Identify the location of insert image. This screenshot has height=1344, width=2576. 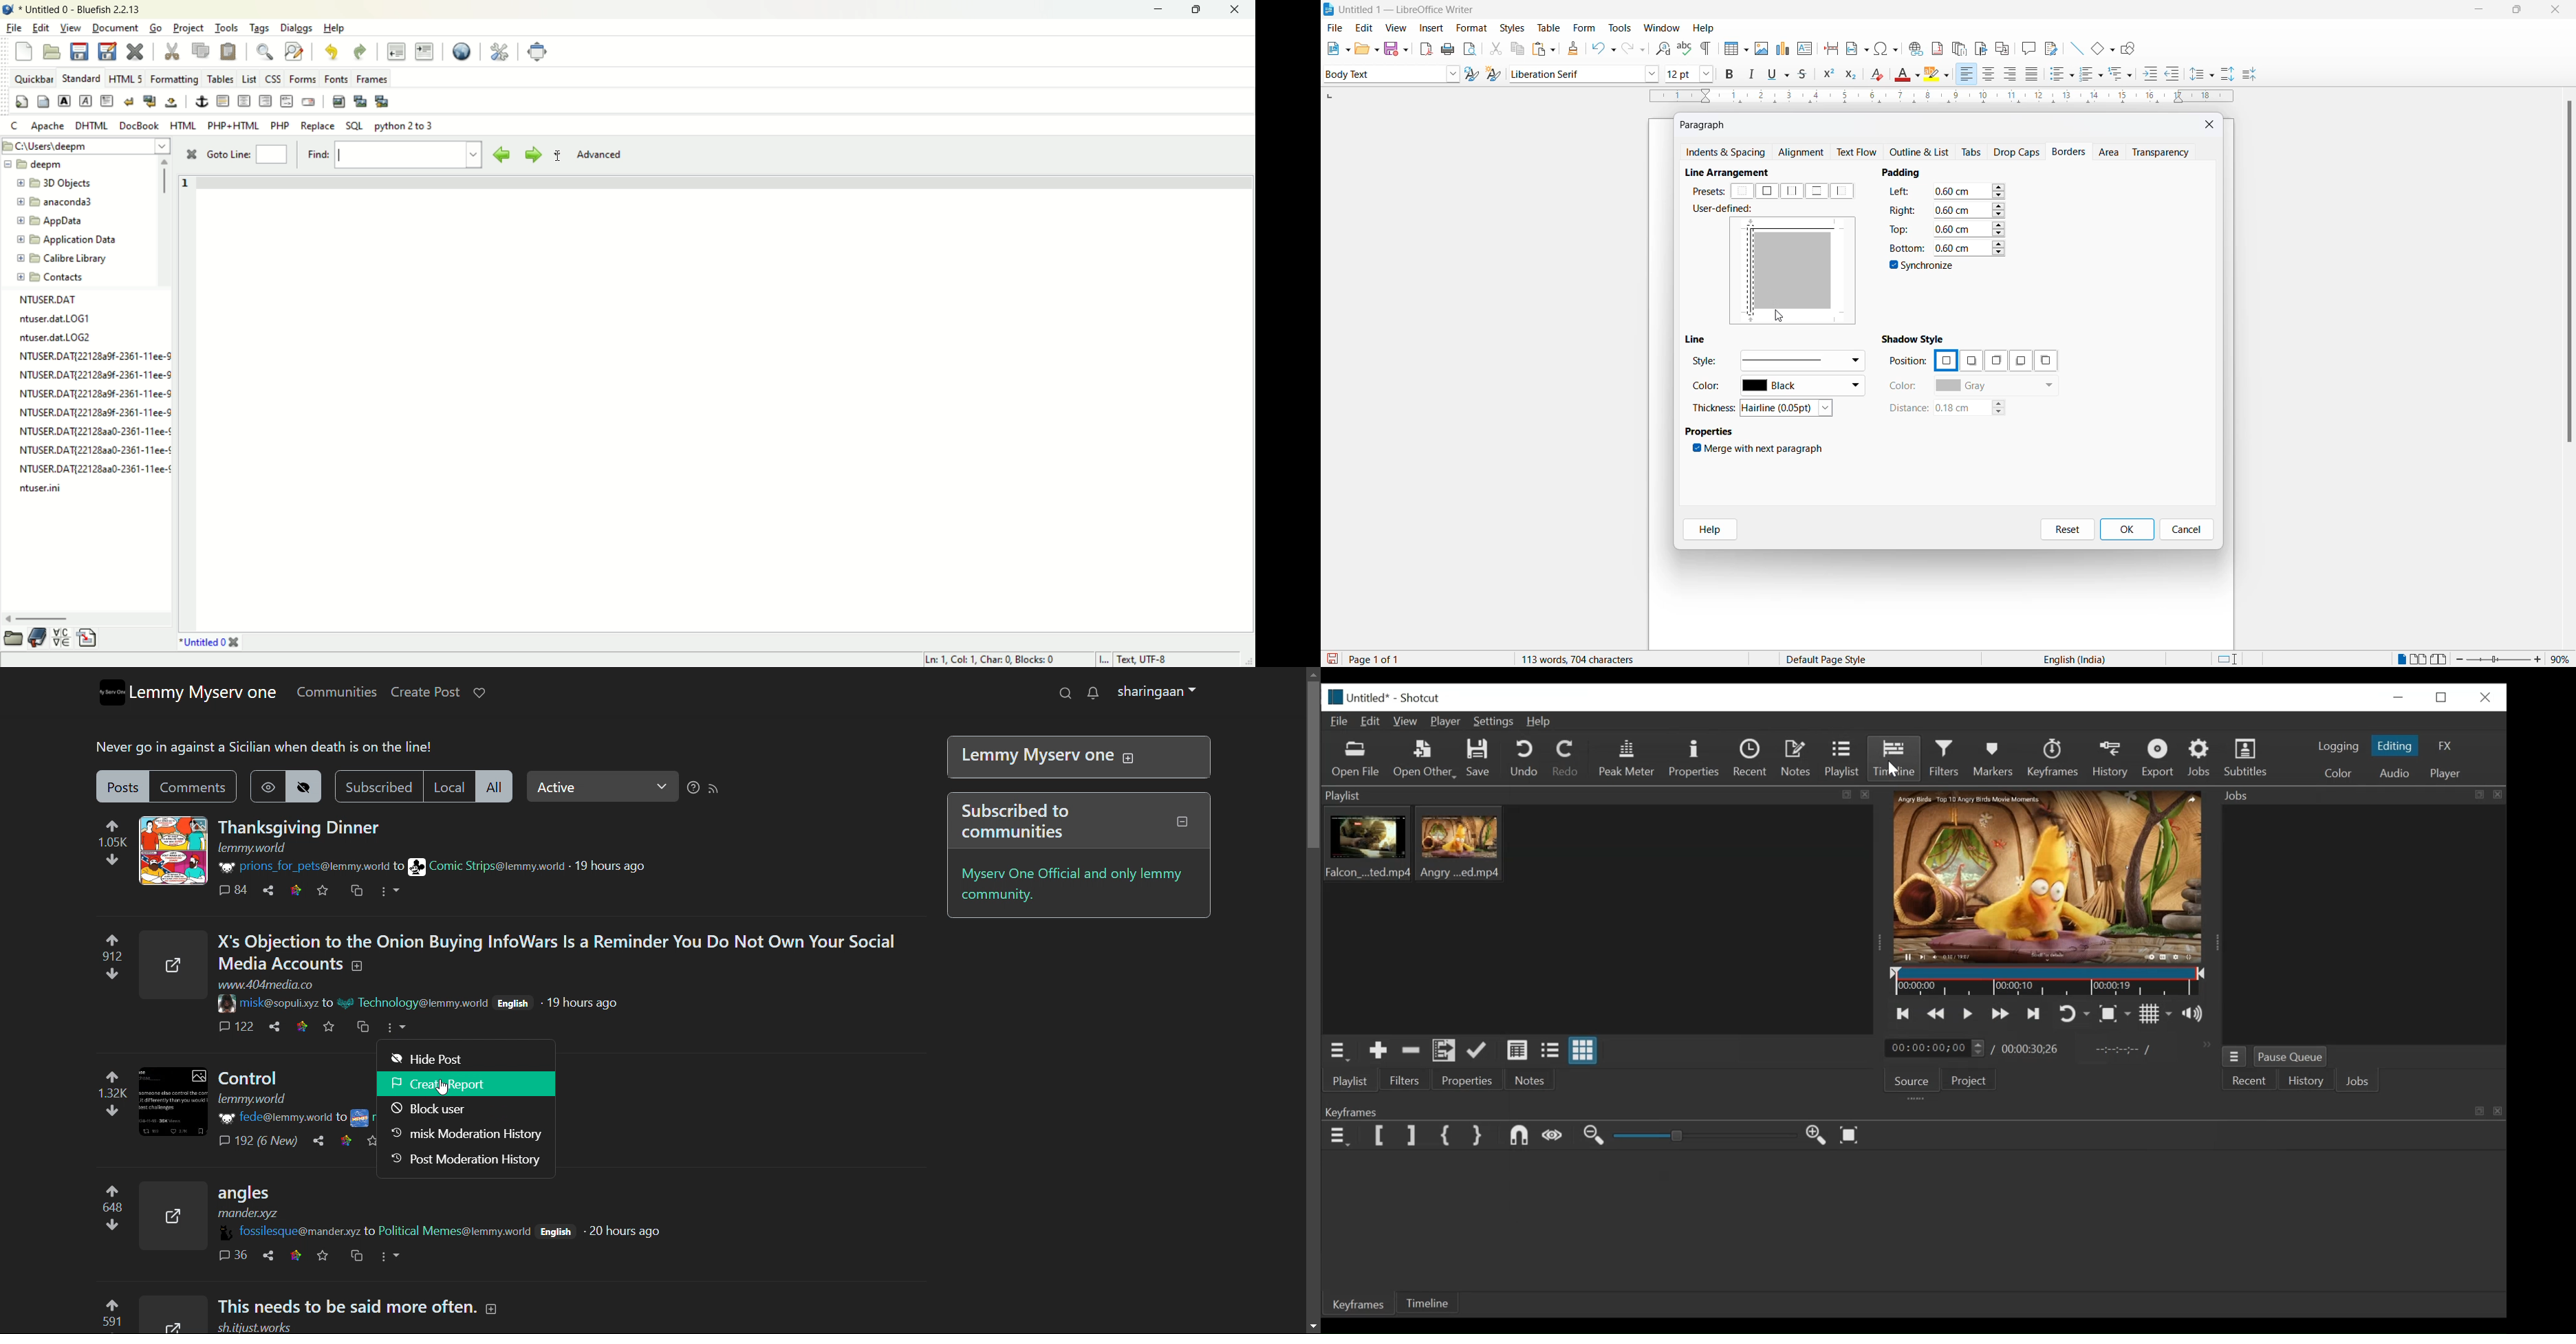
(338, 101).